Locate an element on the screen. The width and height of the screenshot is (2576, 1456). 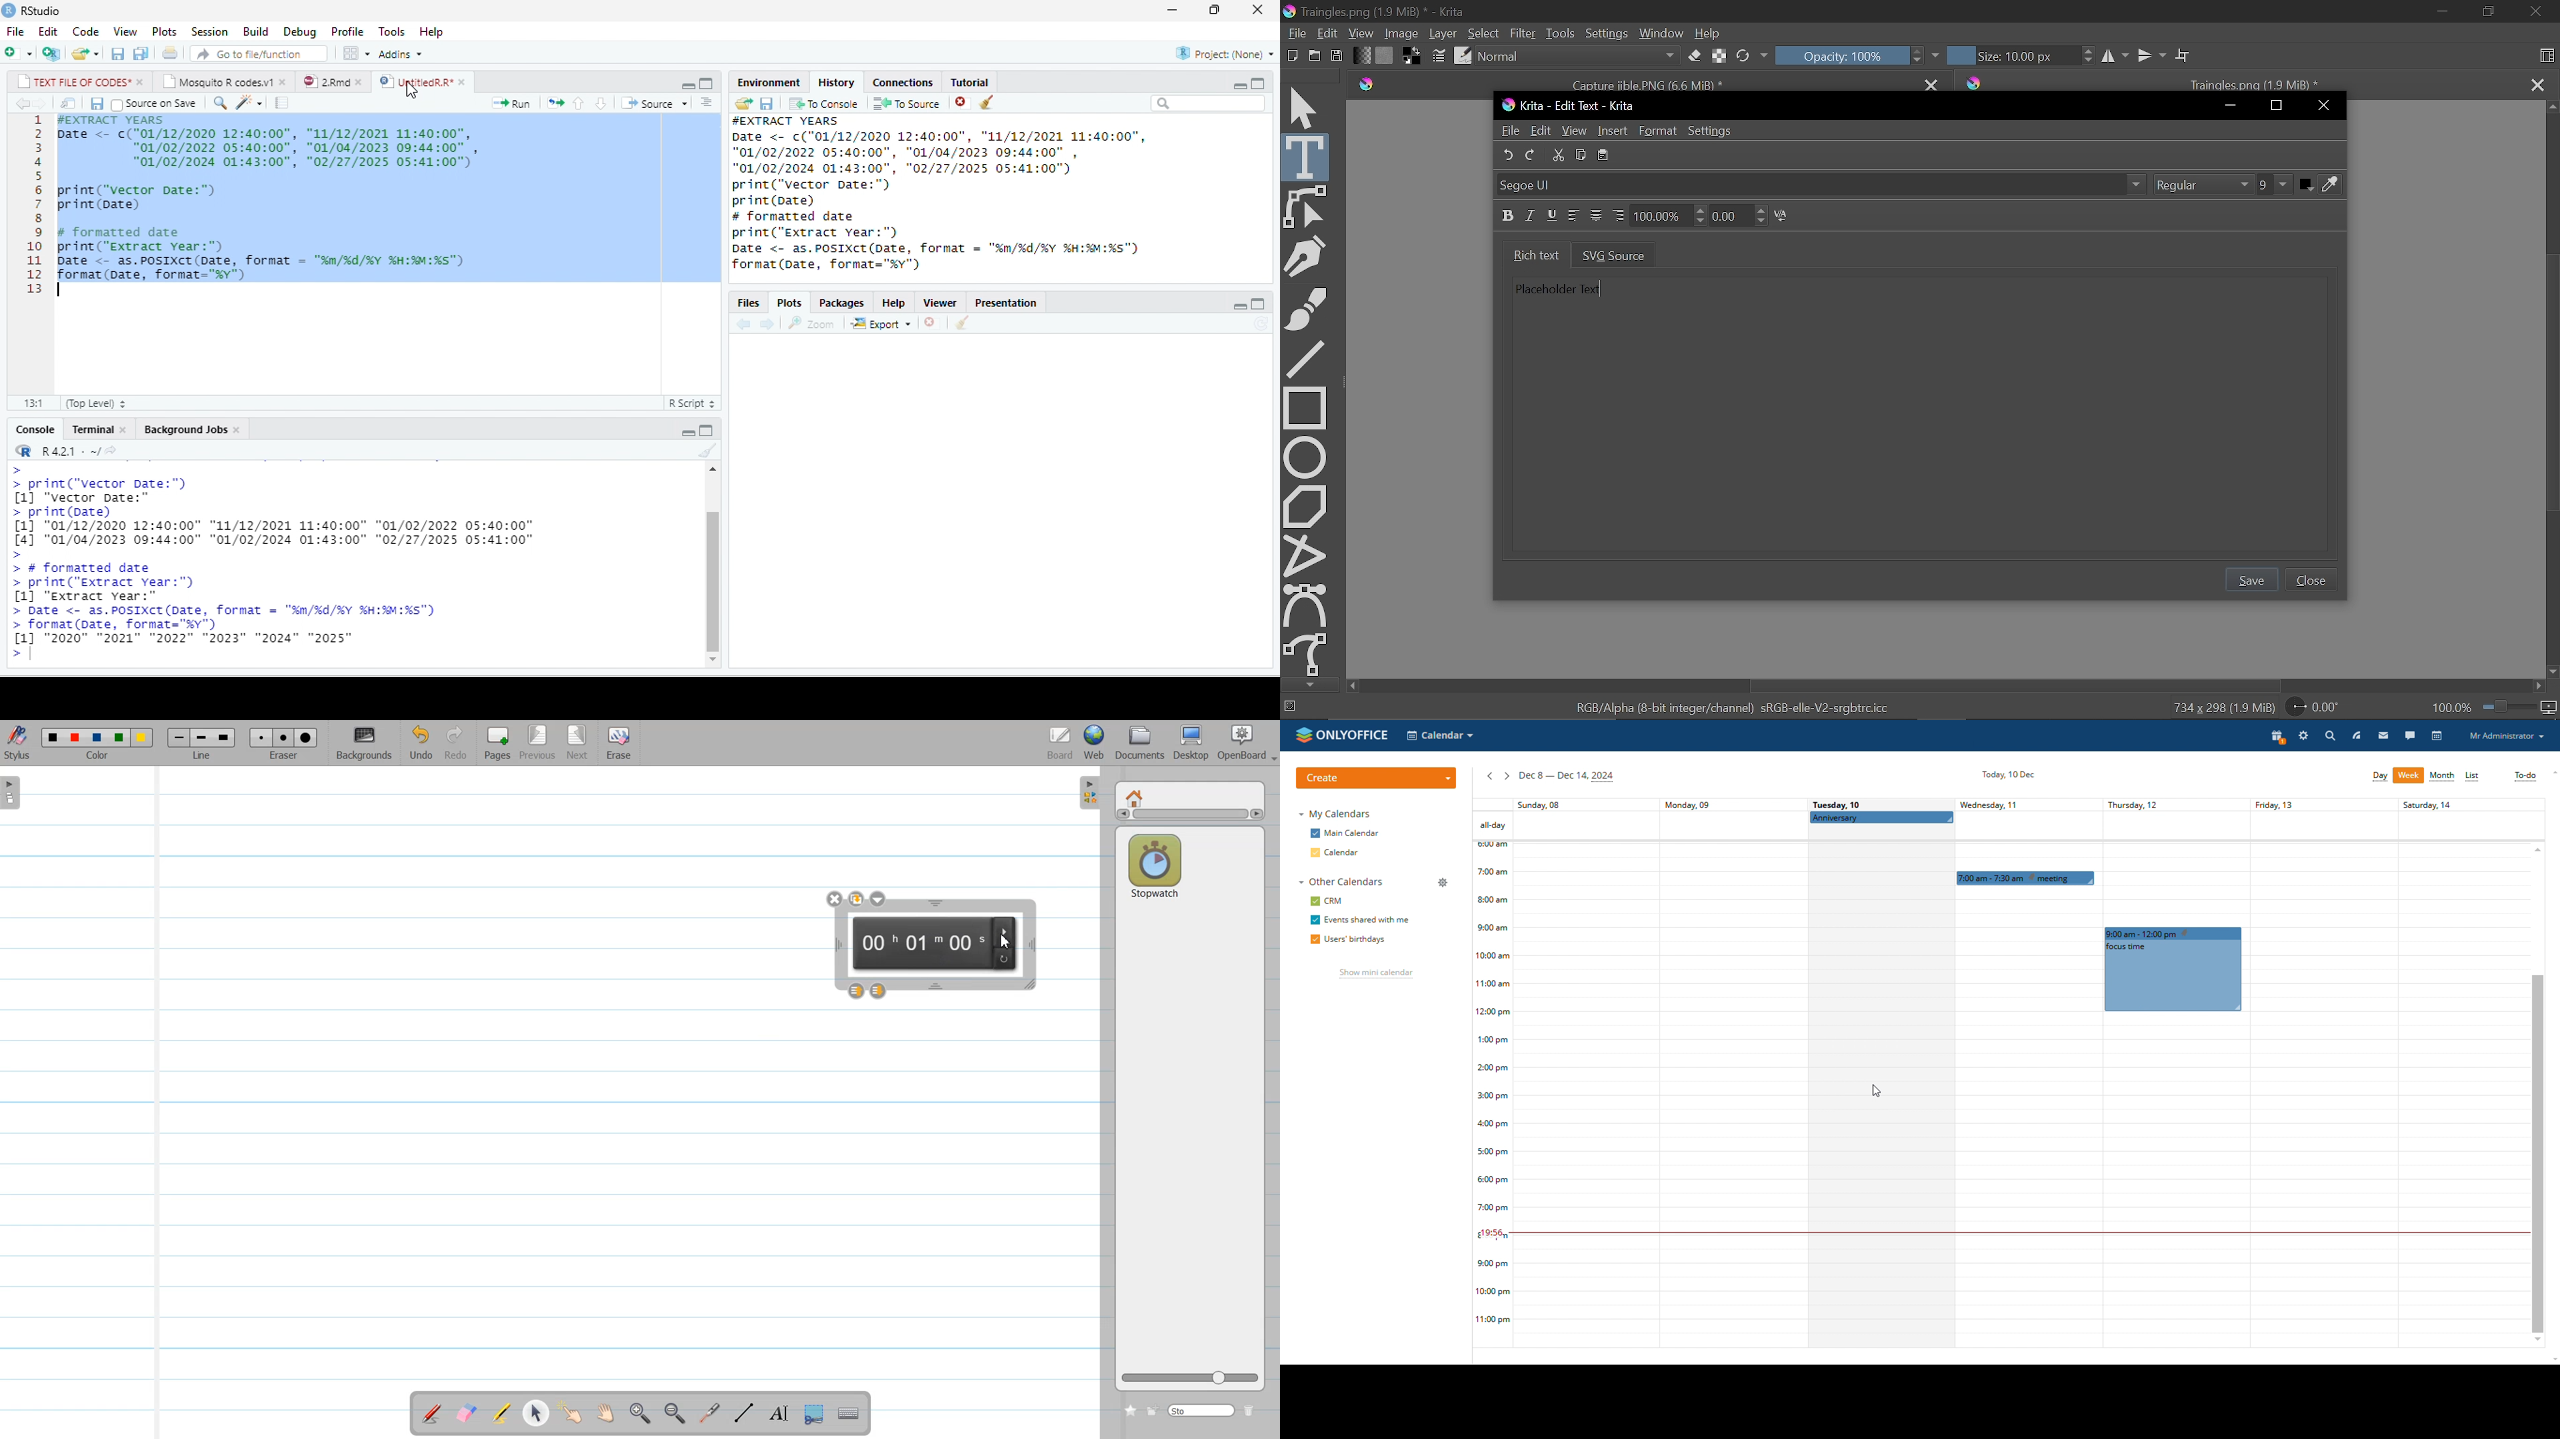
type cursor is located at coordinates (1602, 293).